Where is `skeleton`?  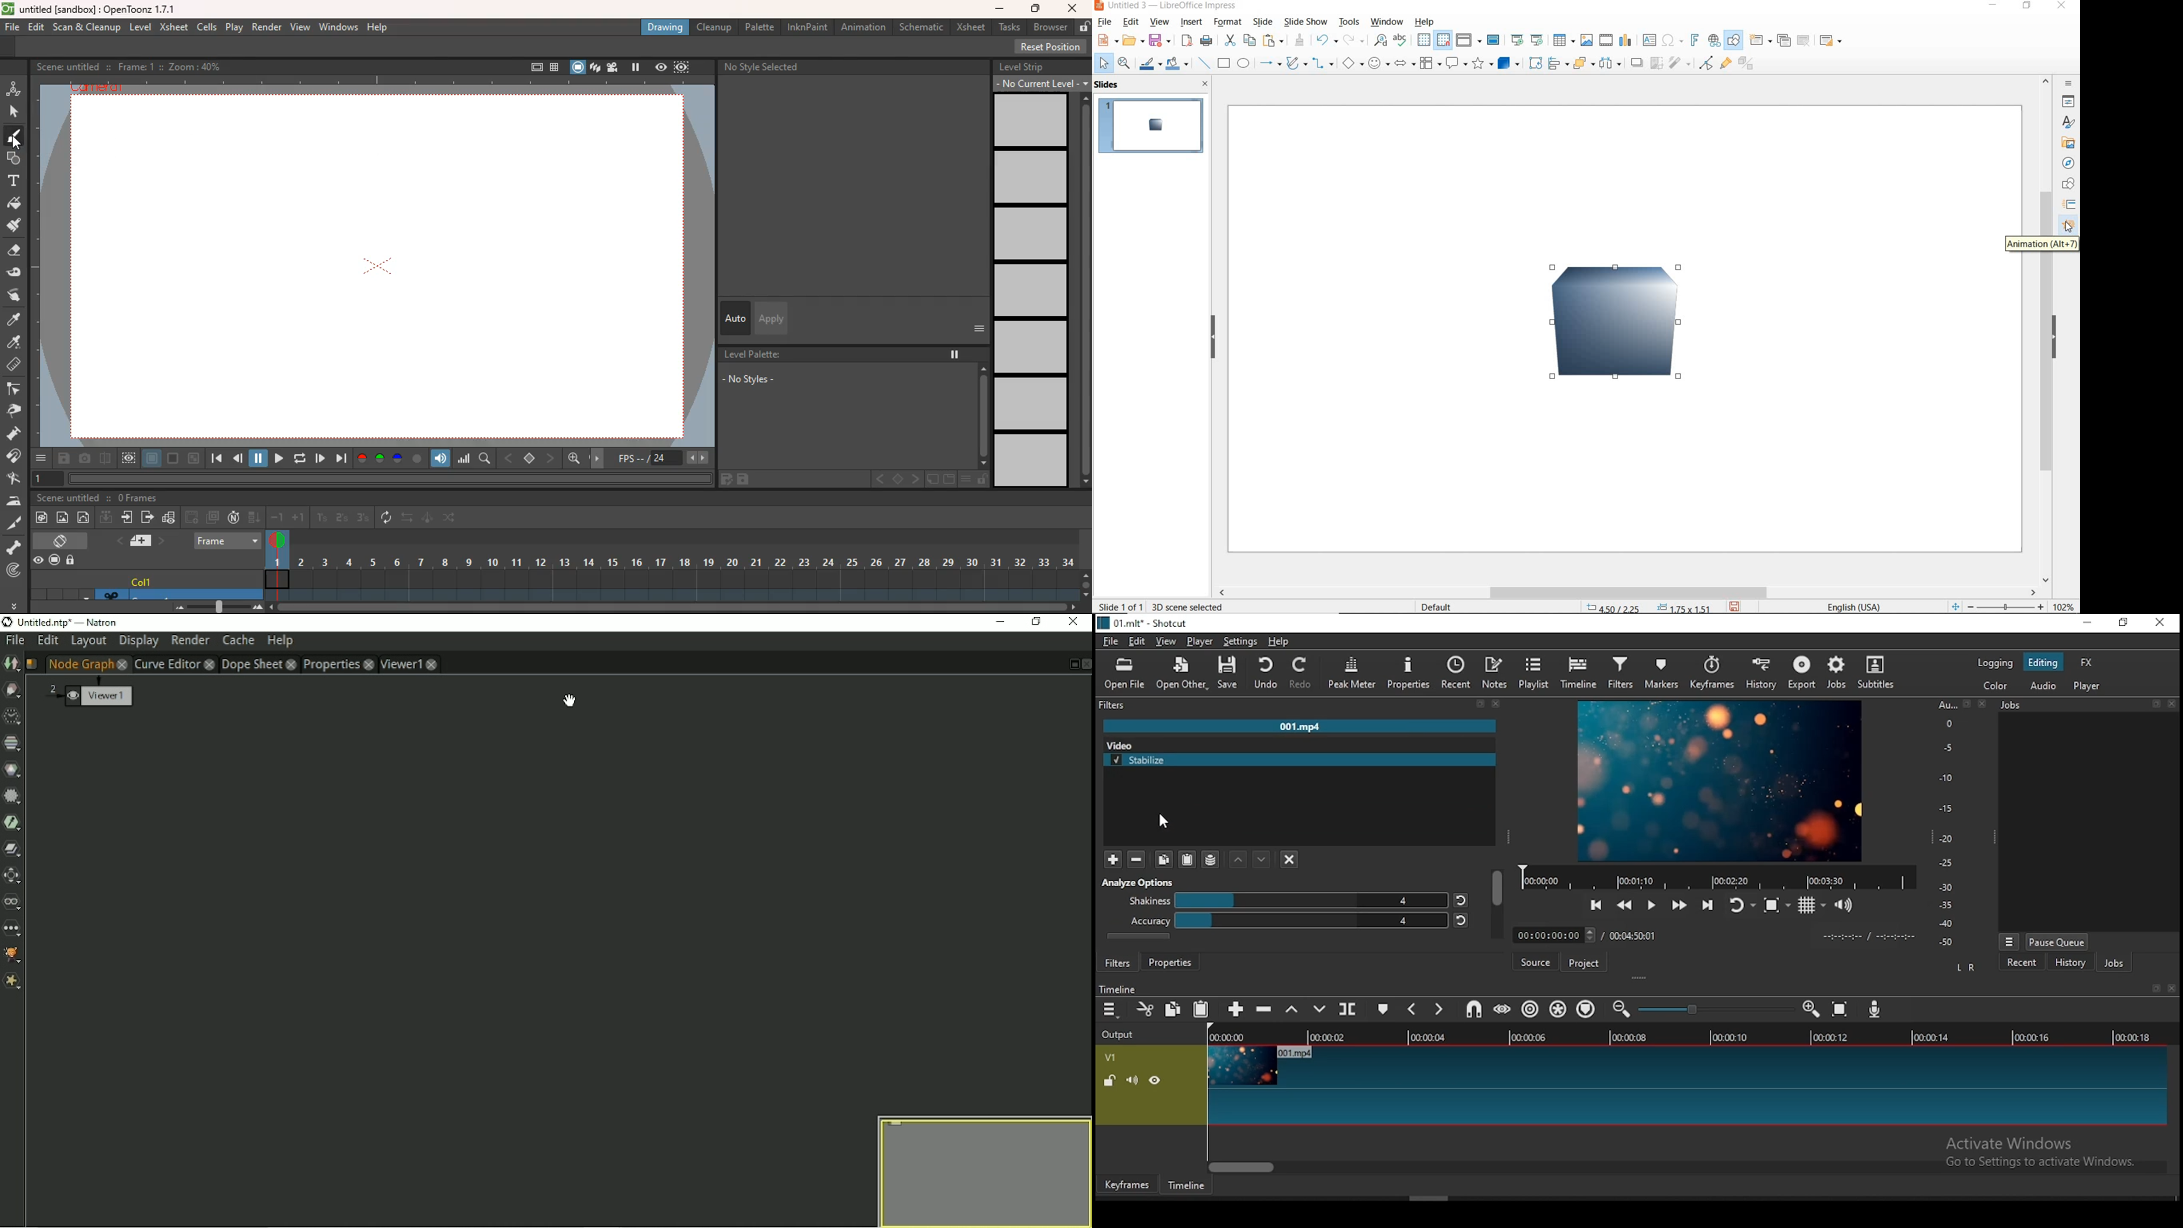 skeleton is located at coordinates (15, 548).